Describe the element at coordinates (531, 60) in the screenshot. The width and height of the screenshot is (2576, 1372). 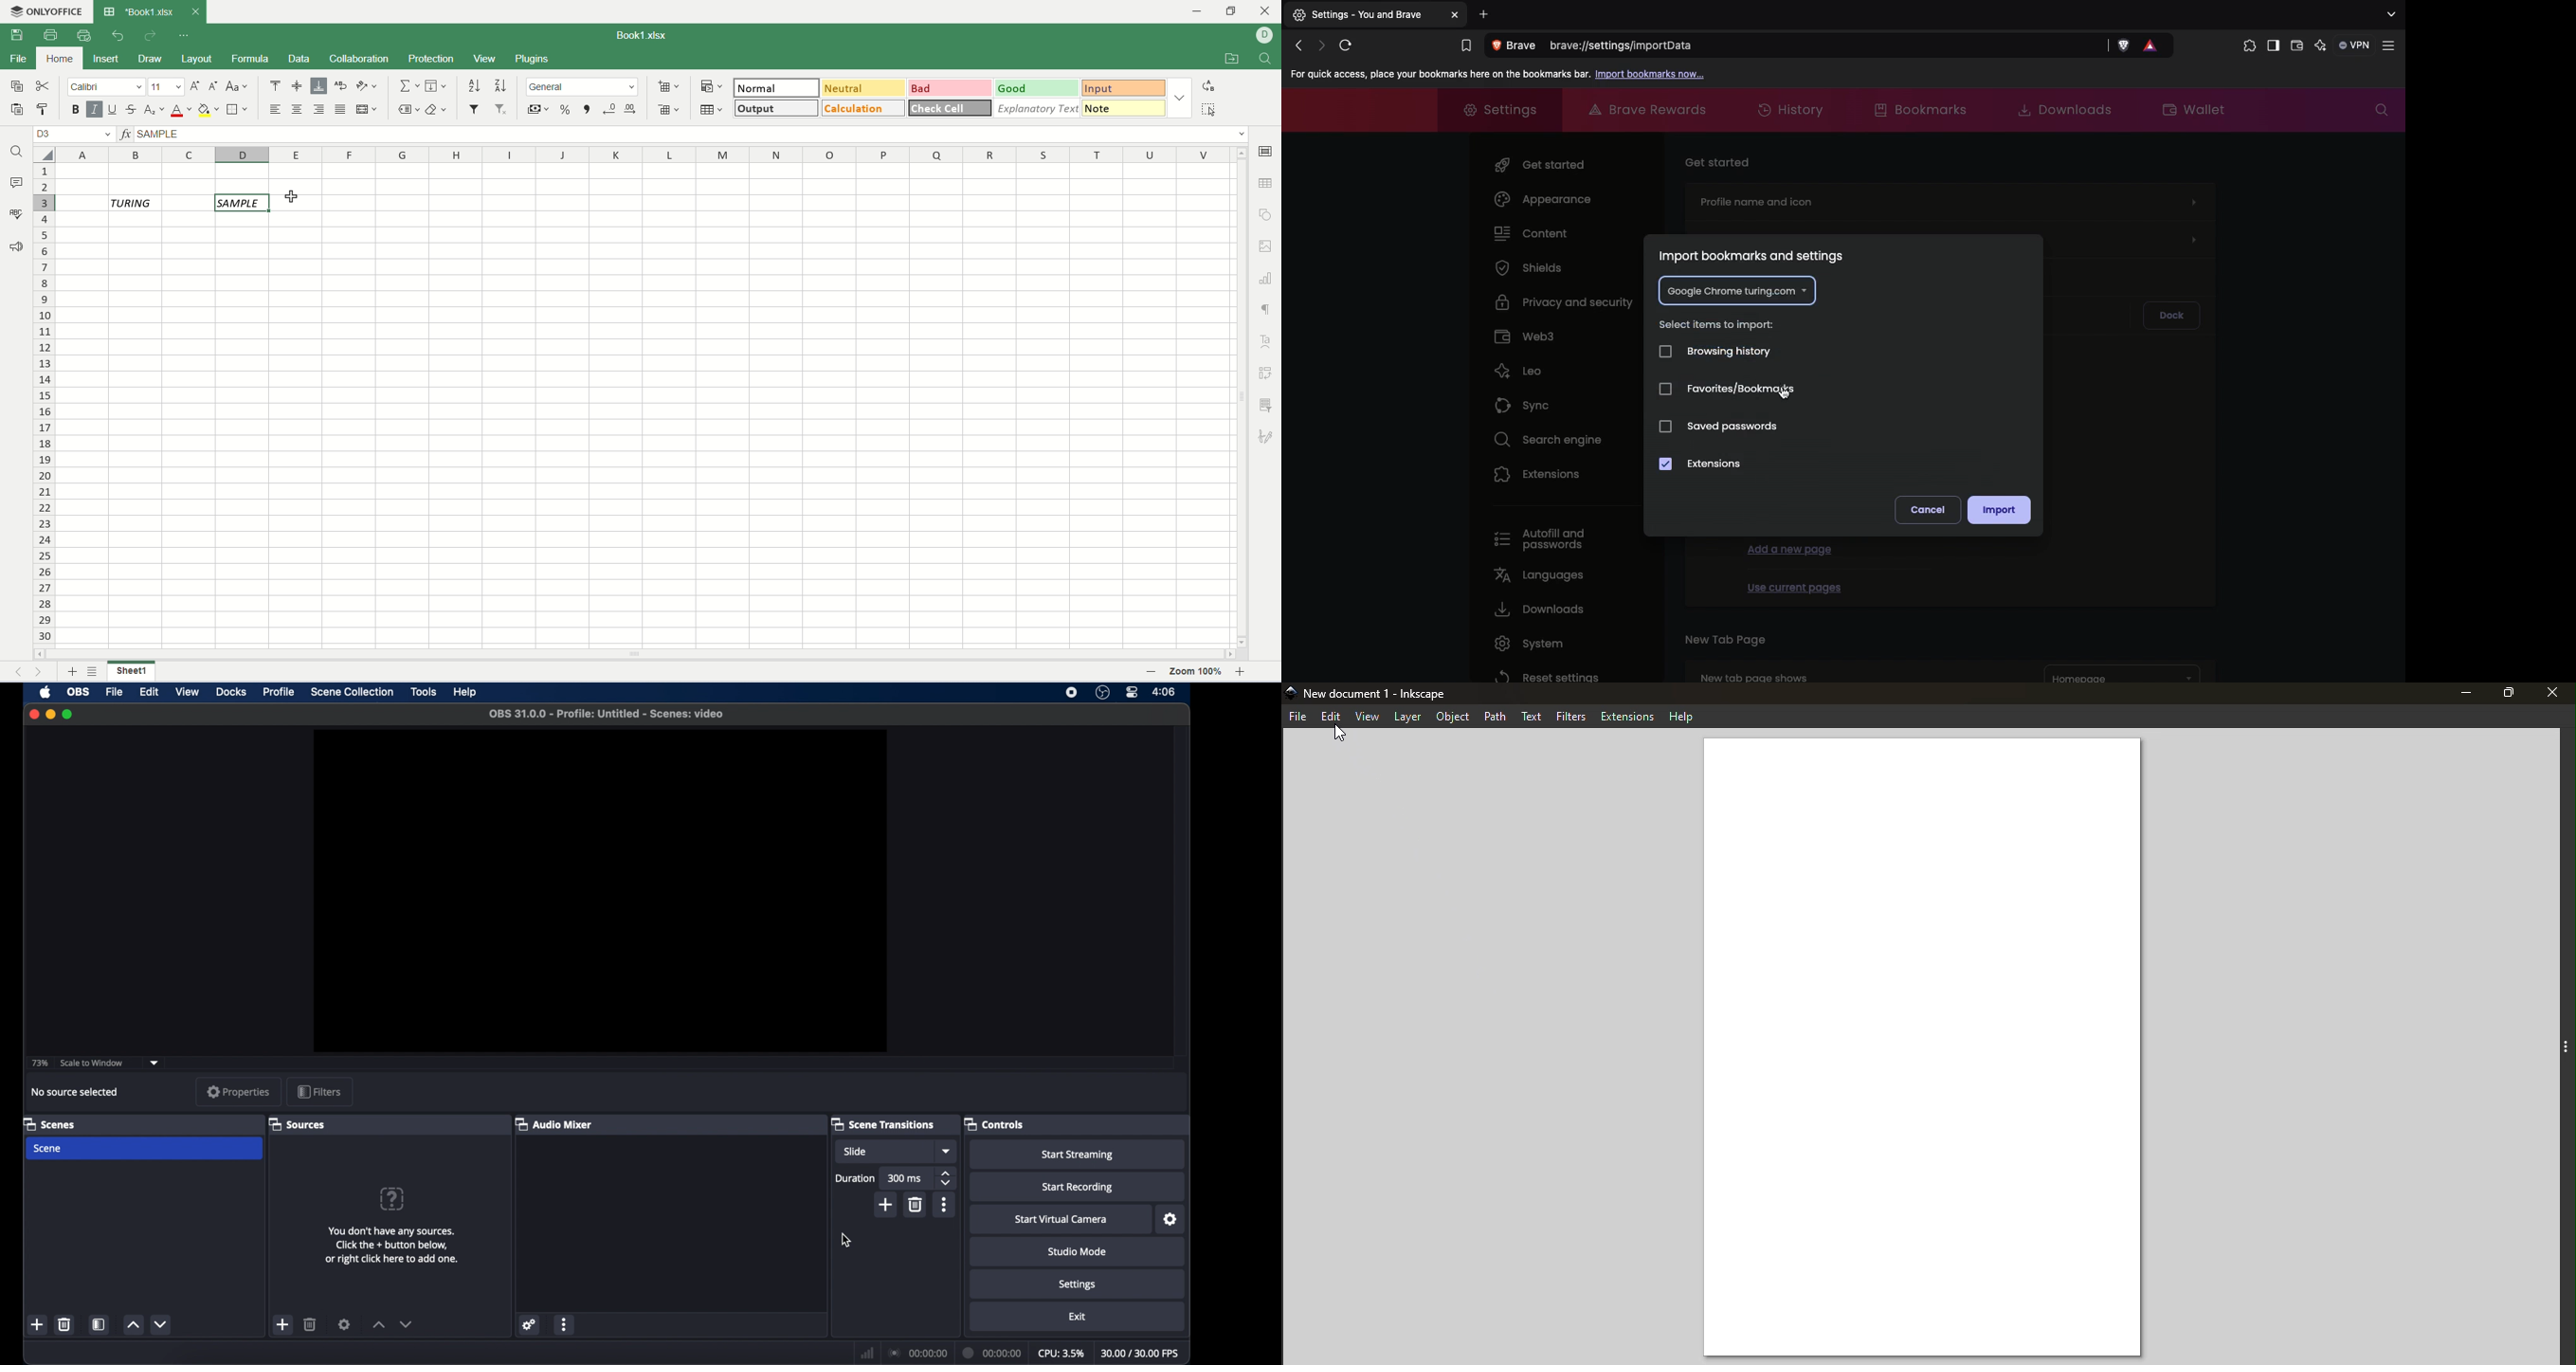
I see `plugins` at that location.